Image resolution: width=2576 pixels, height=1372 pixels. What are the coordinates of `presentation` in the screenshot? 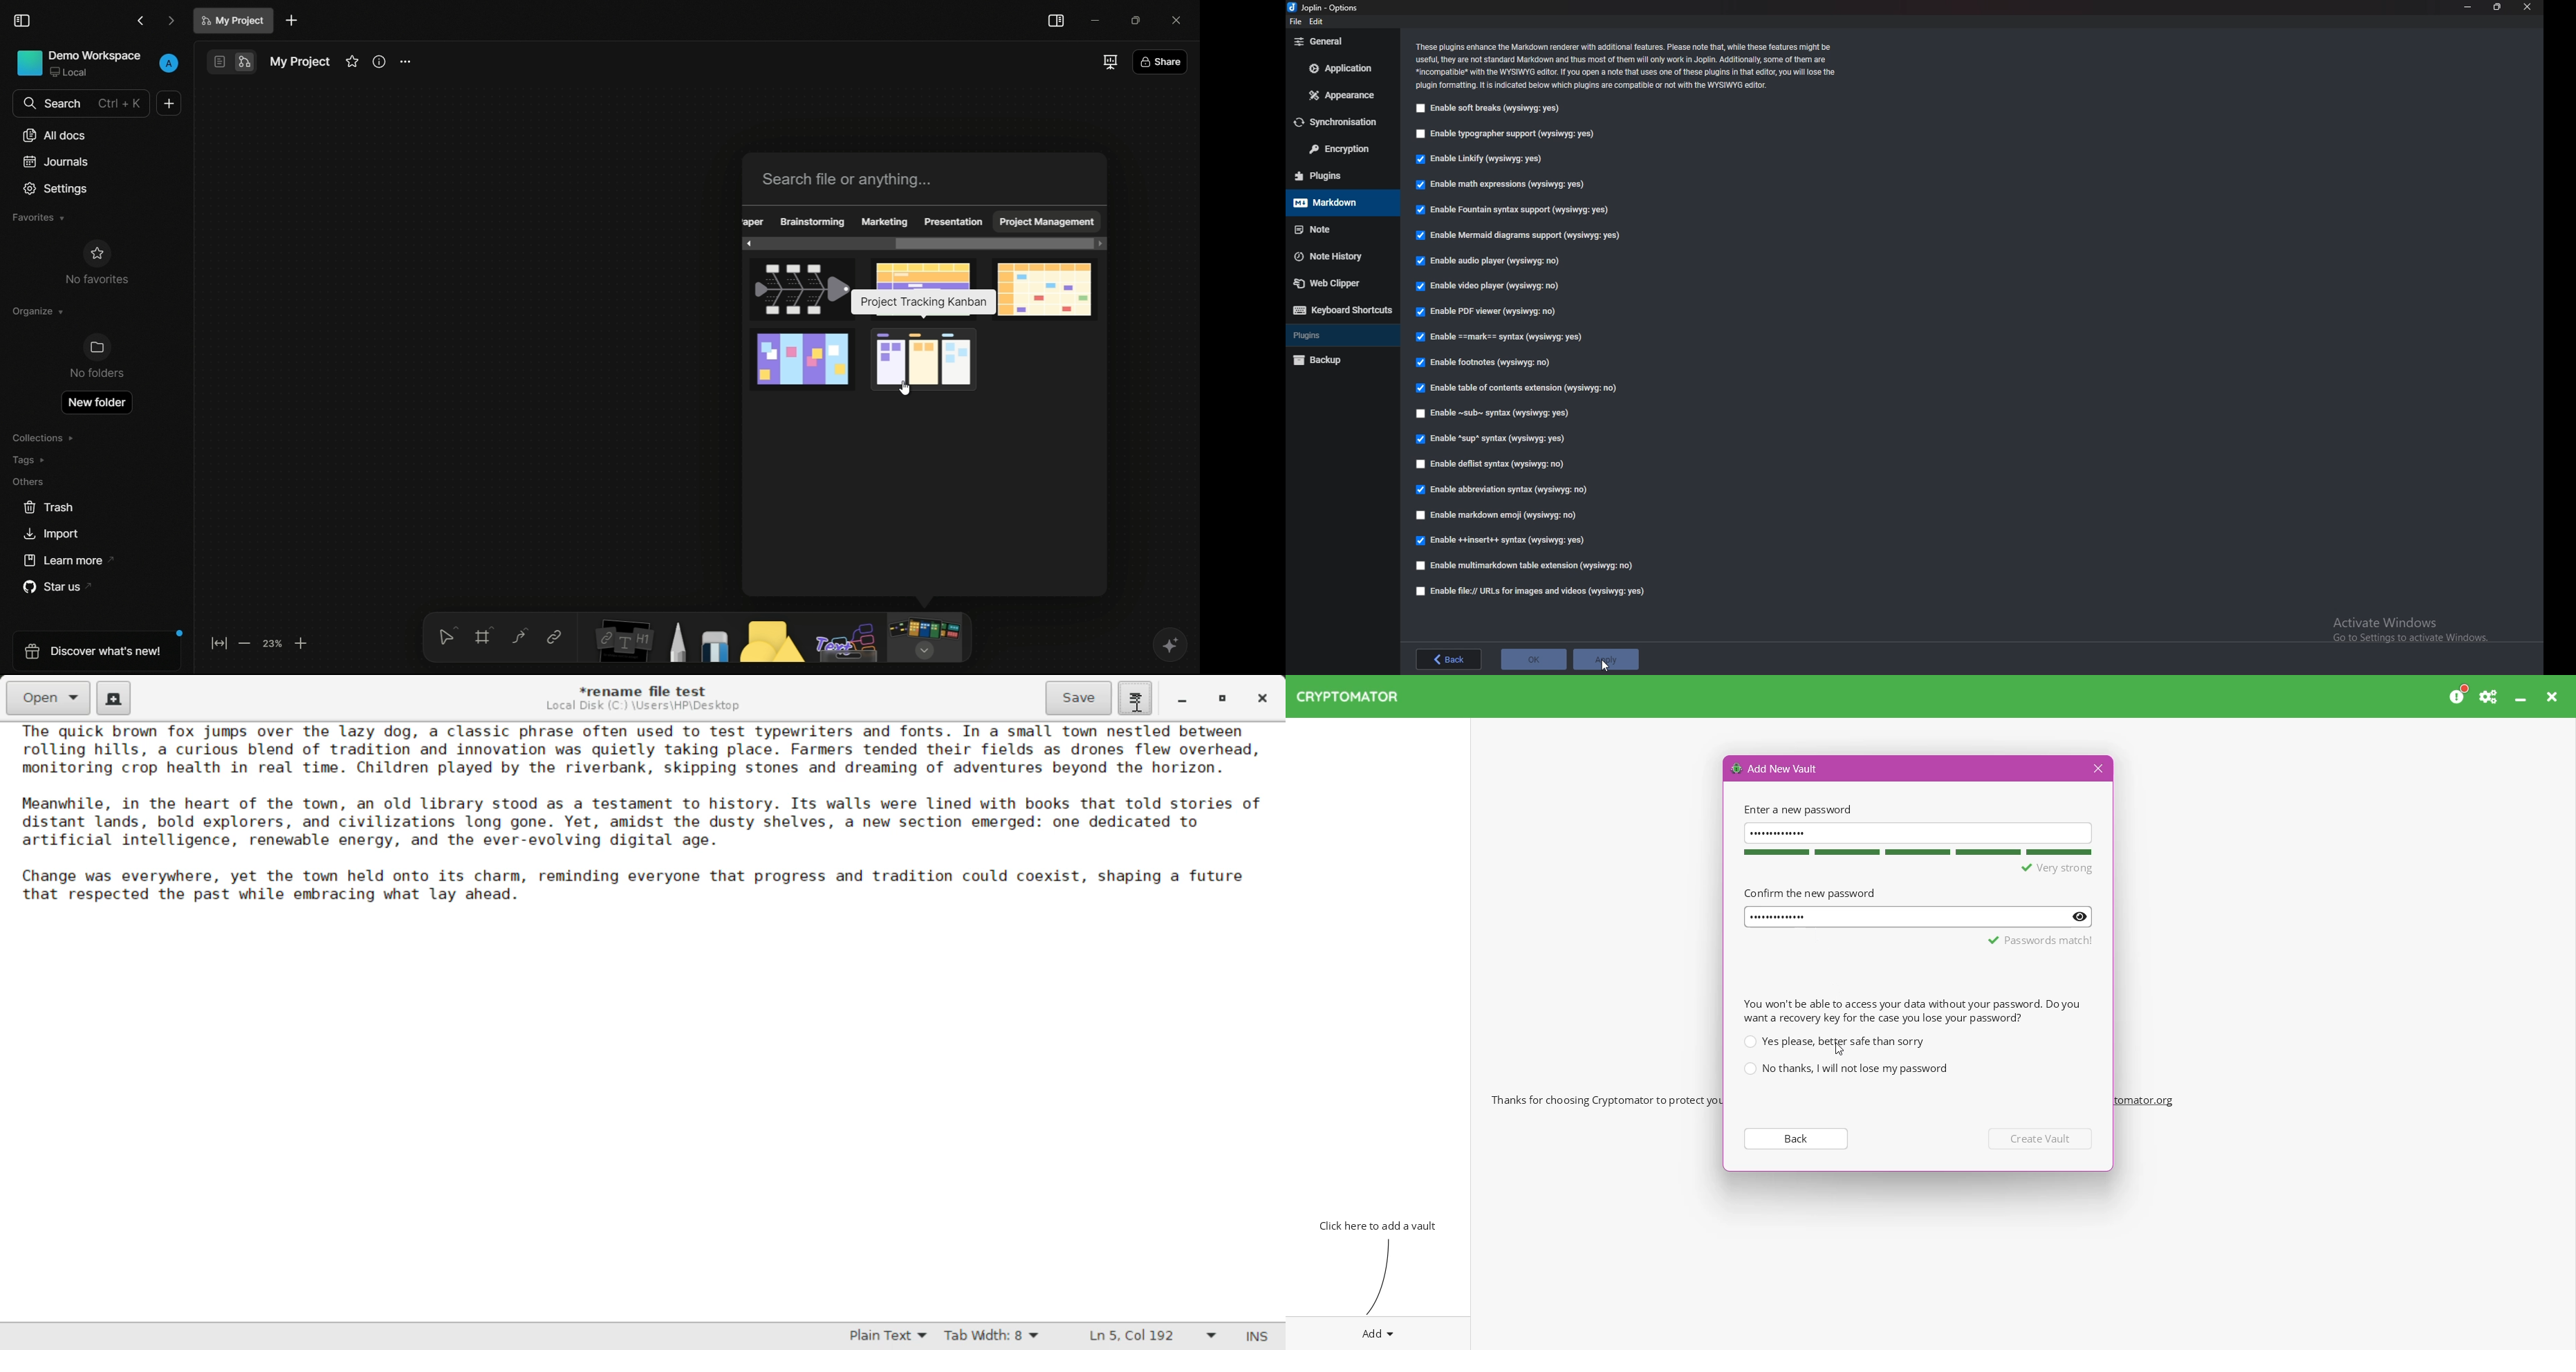 It's located at (952, 221).